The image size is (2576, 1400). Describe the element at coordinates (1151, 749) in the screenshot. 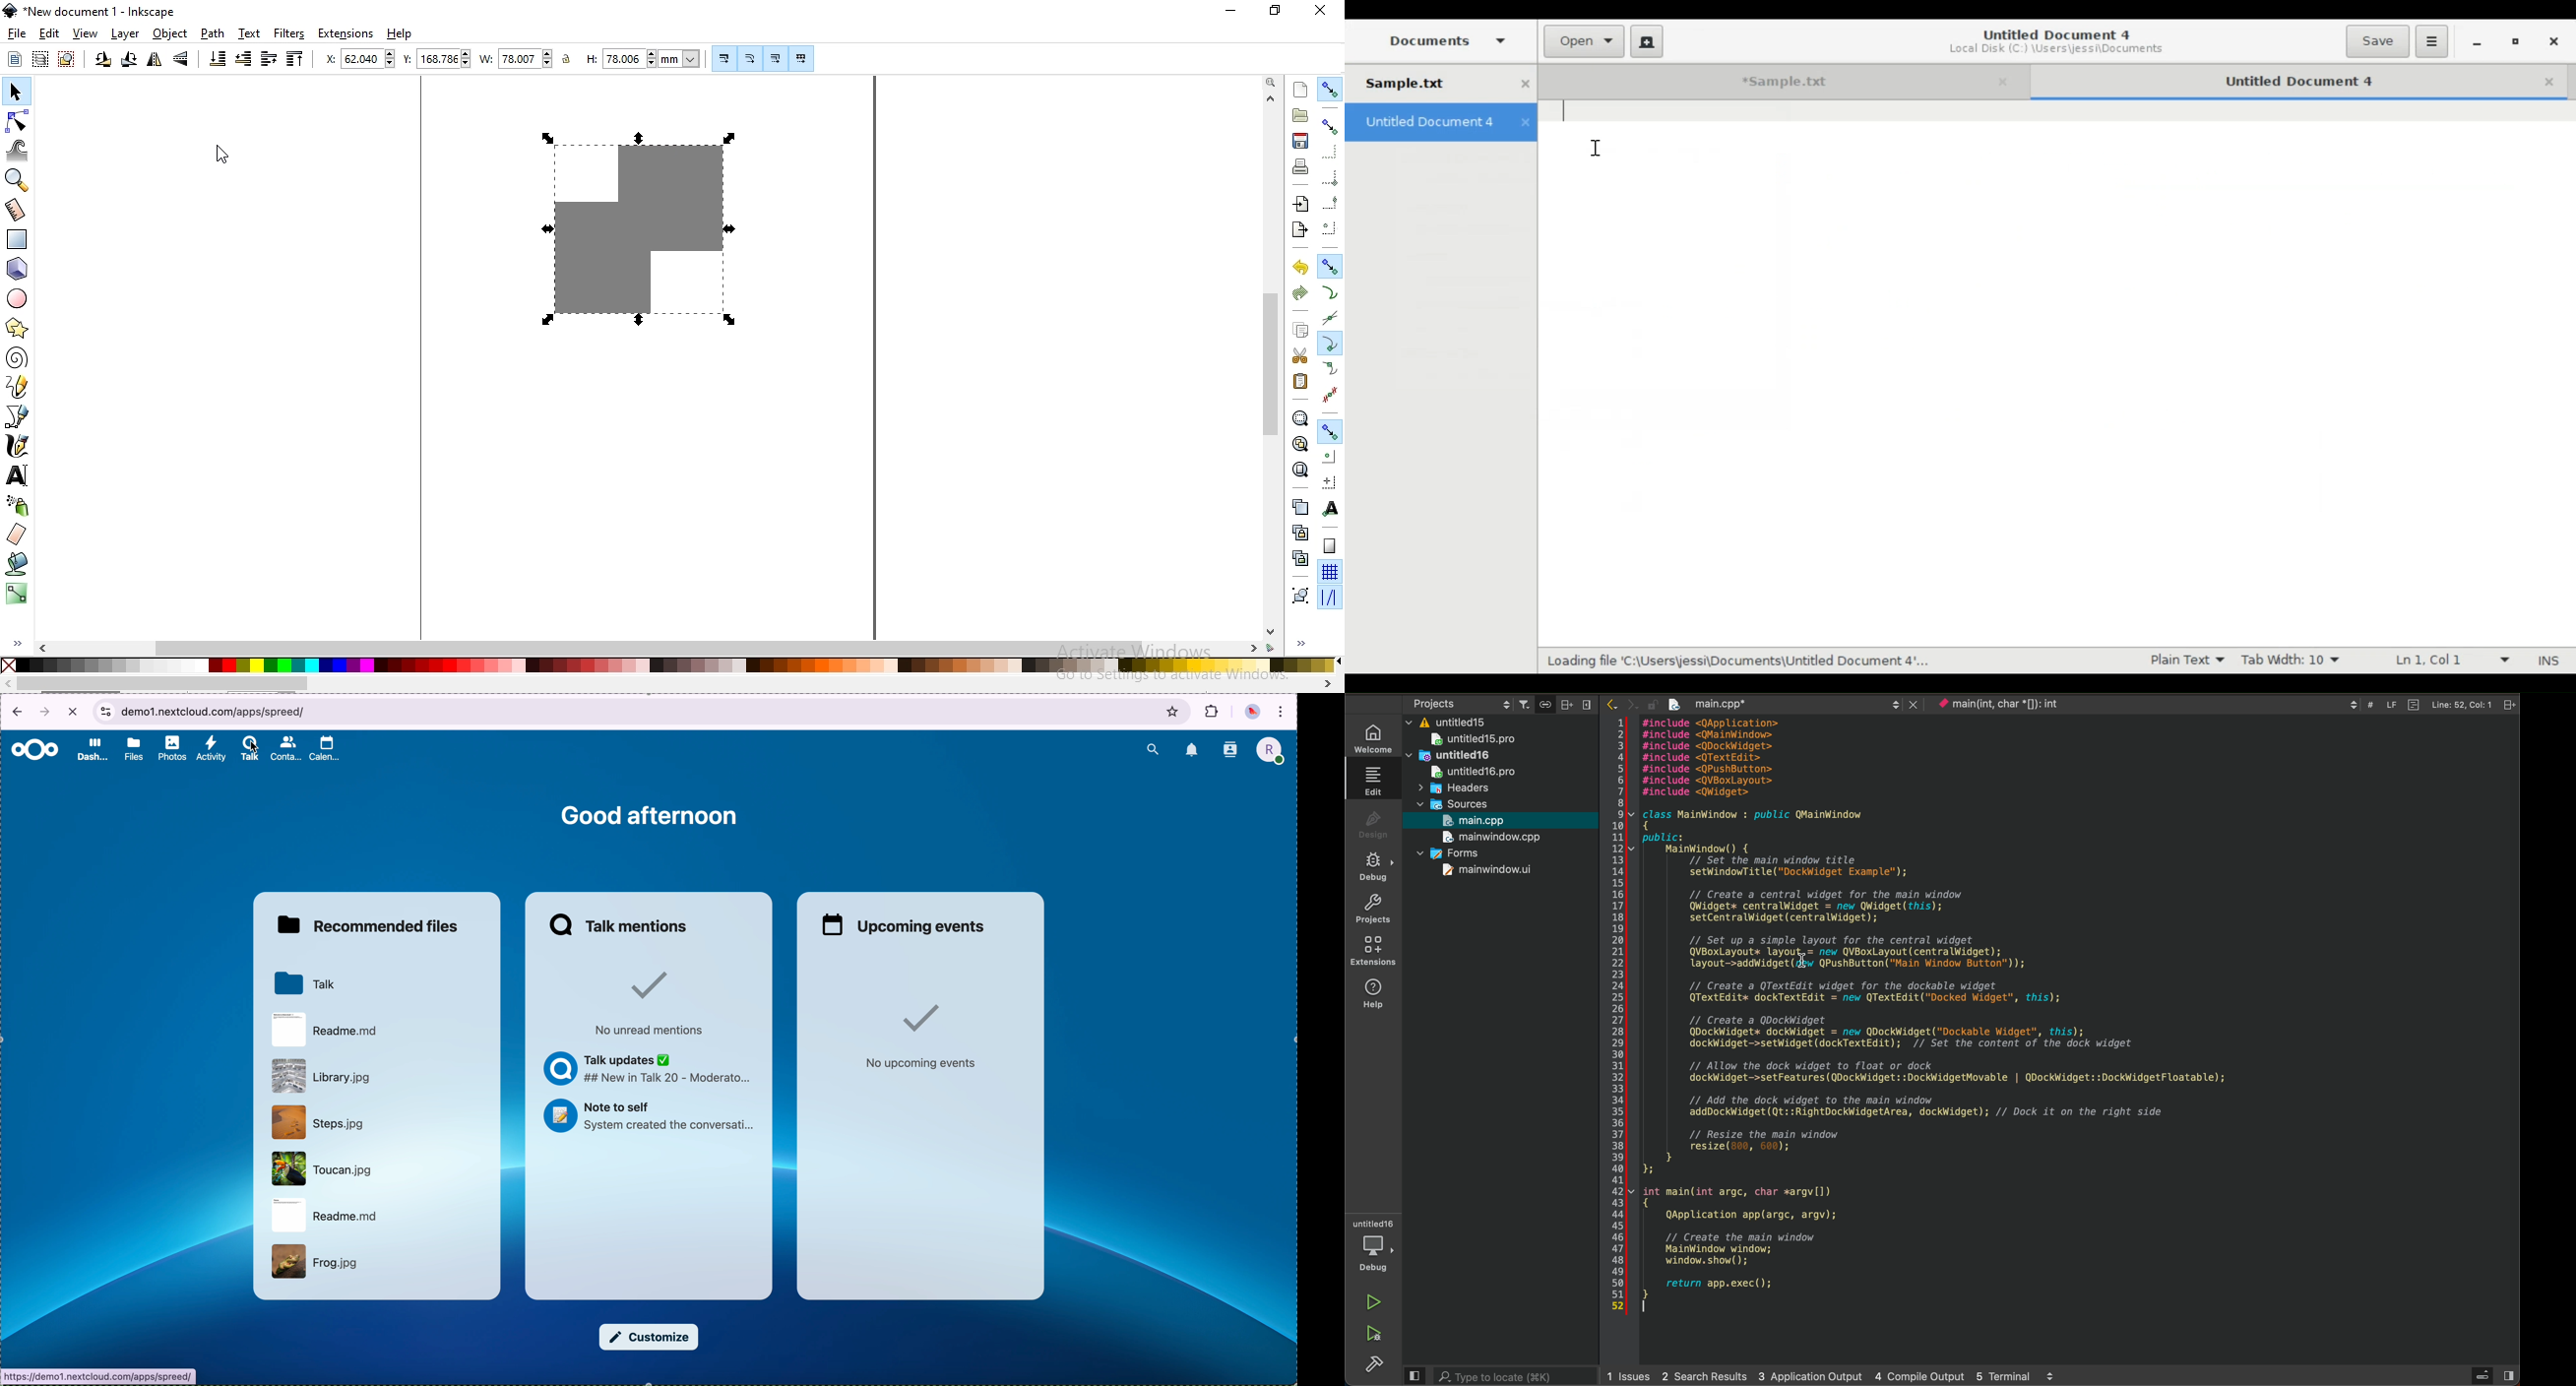

I see `search` at that location.